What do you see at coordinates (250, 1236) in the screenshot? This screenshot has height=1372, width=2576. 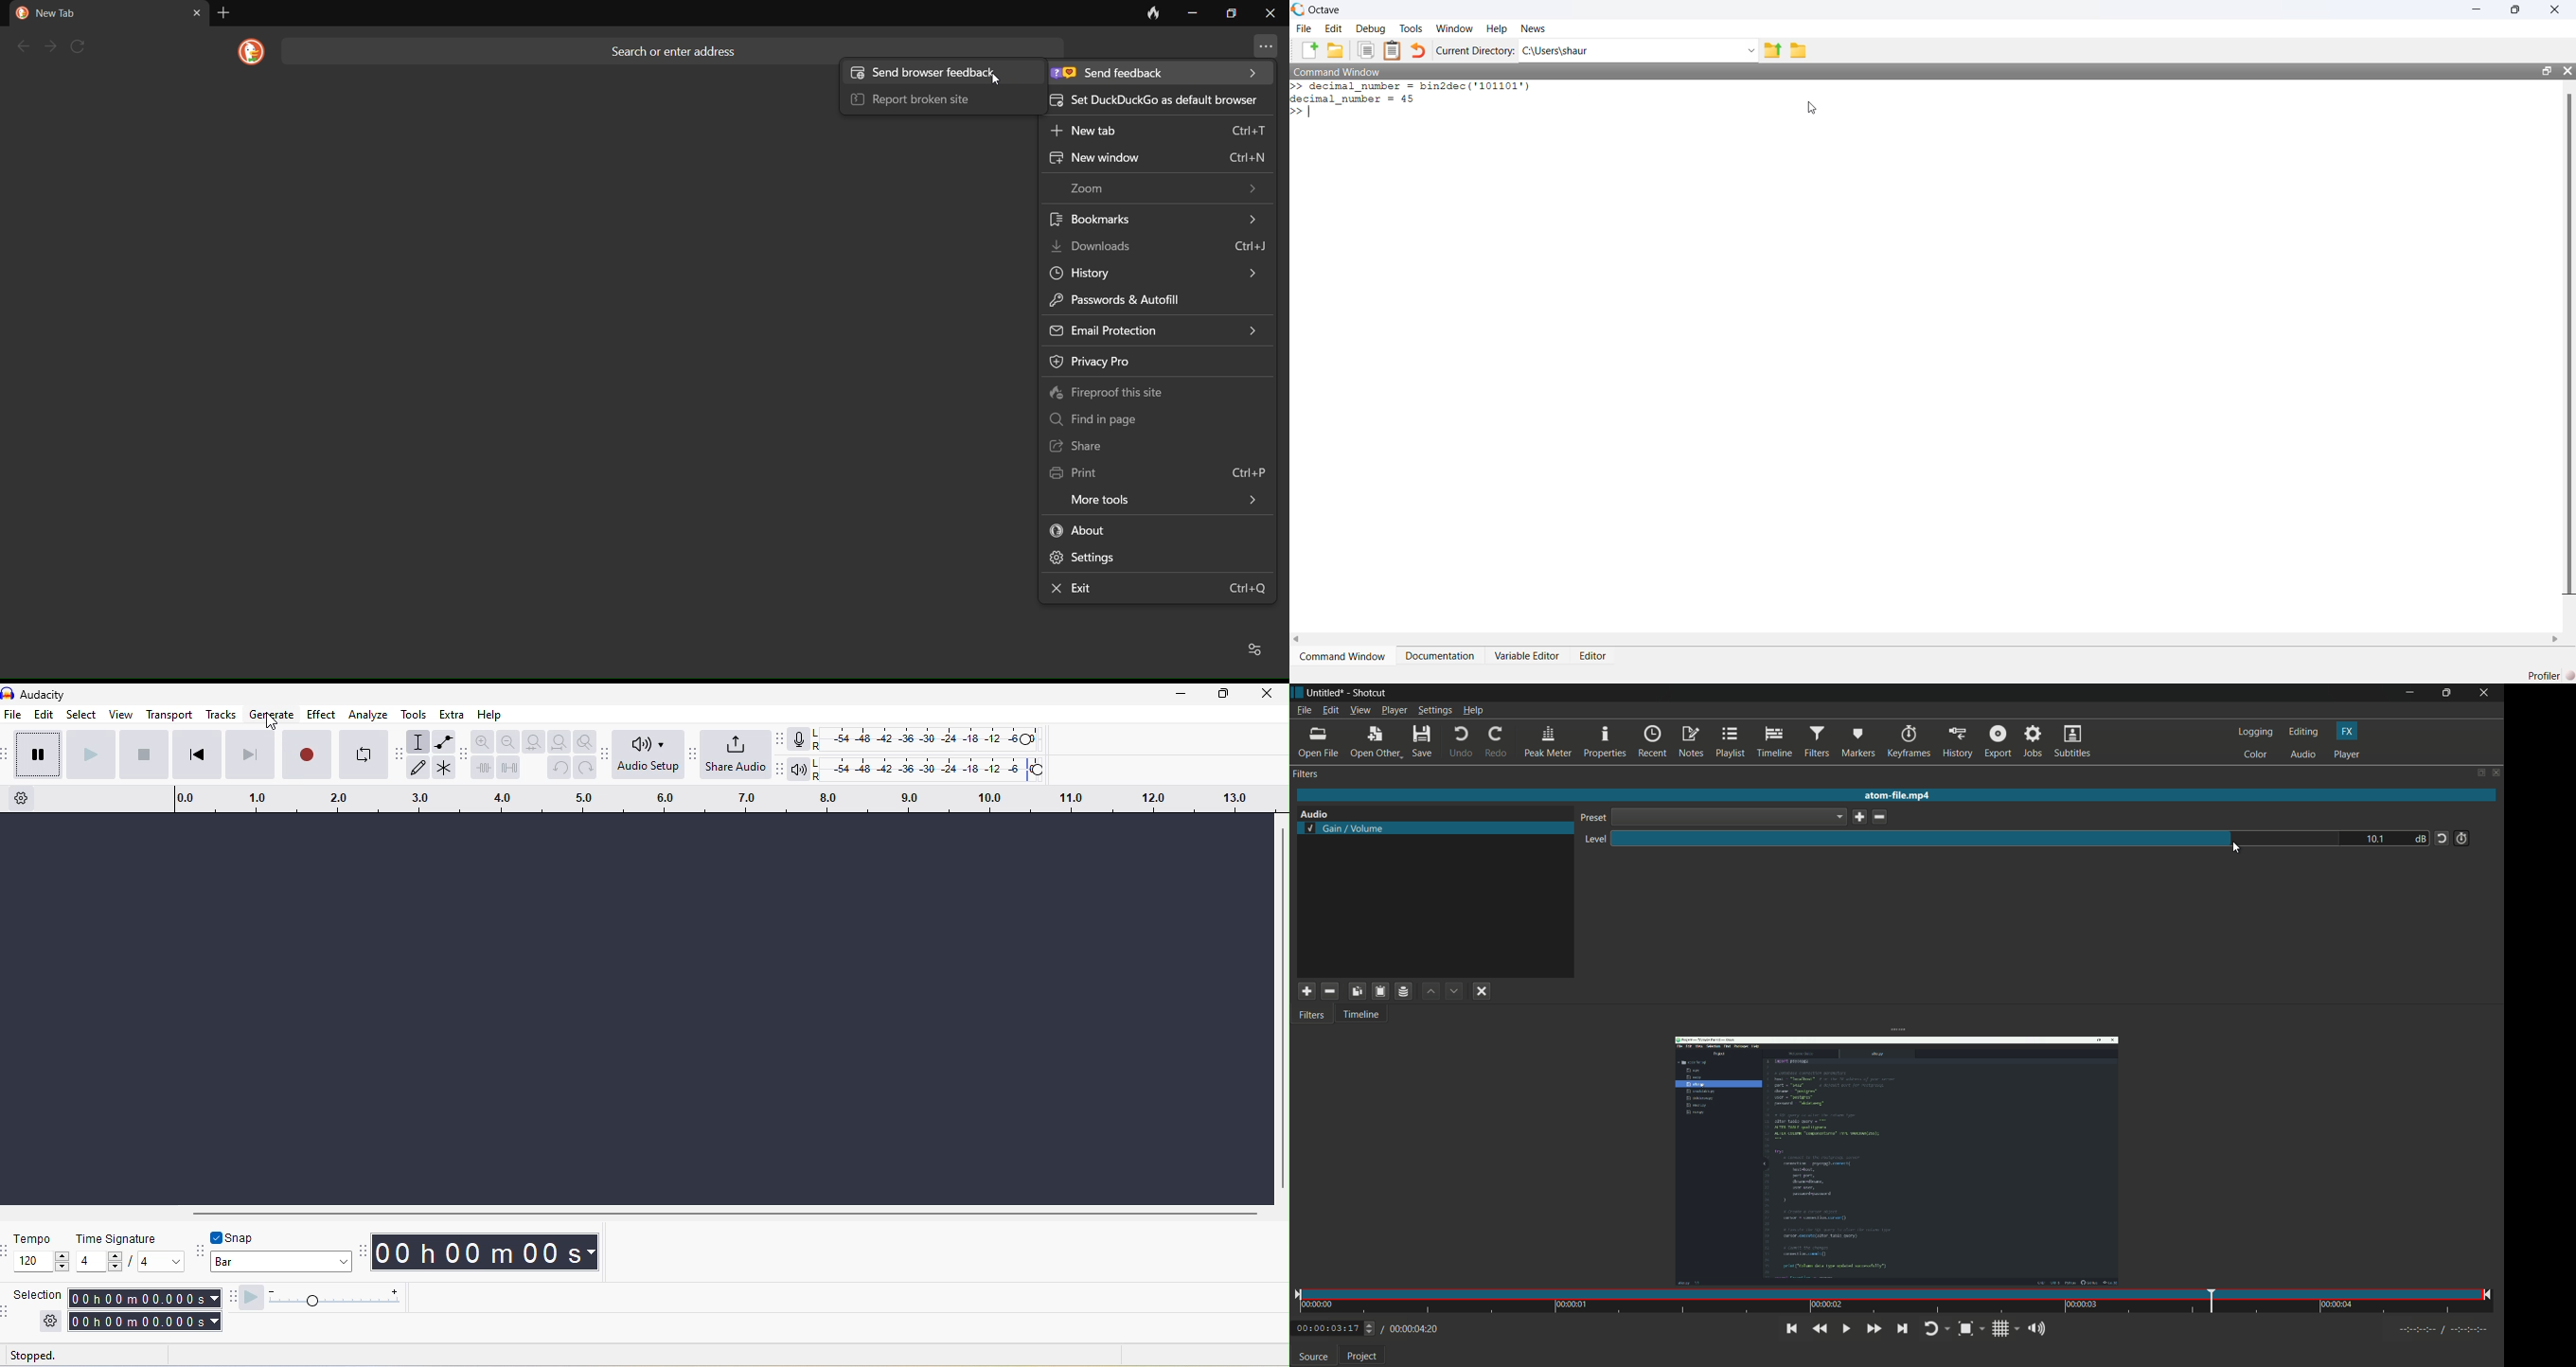 I see `snap` at bounding box center [250, 1236].